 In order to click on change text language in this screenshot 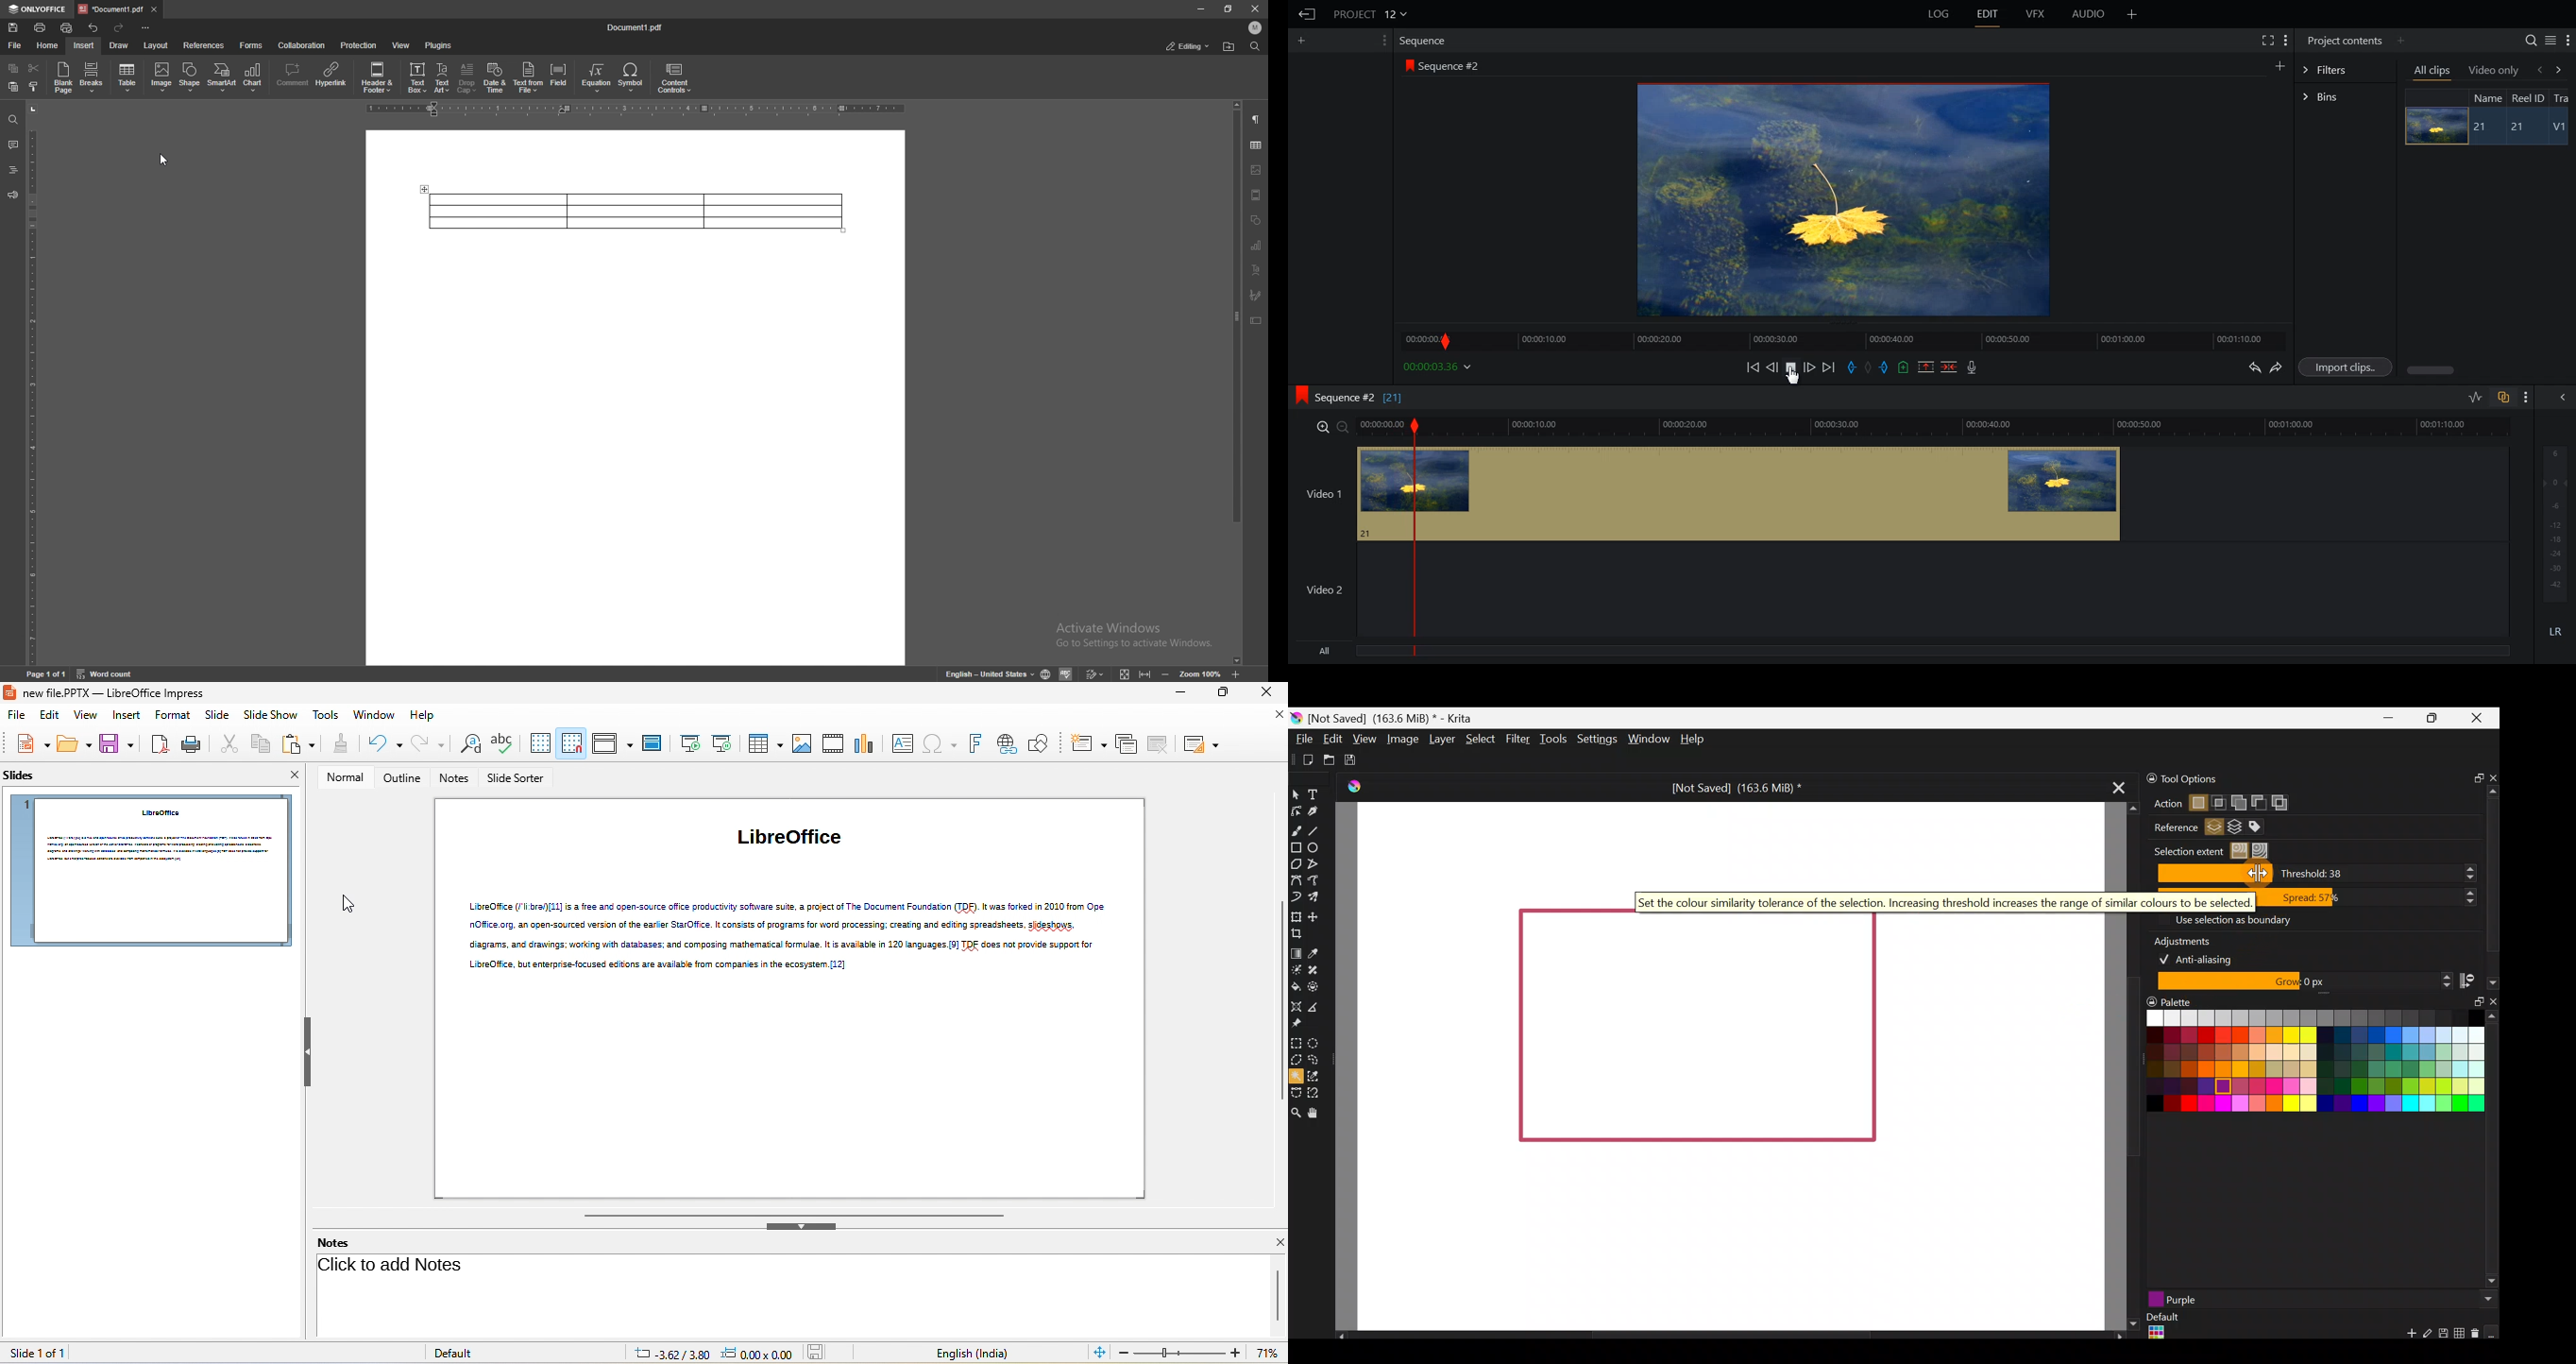, I will do `click(990, 673)`.